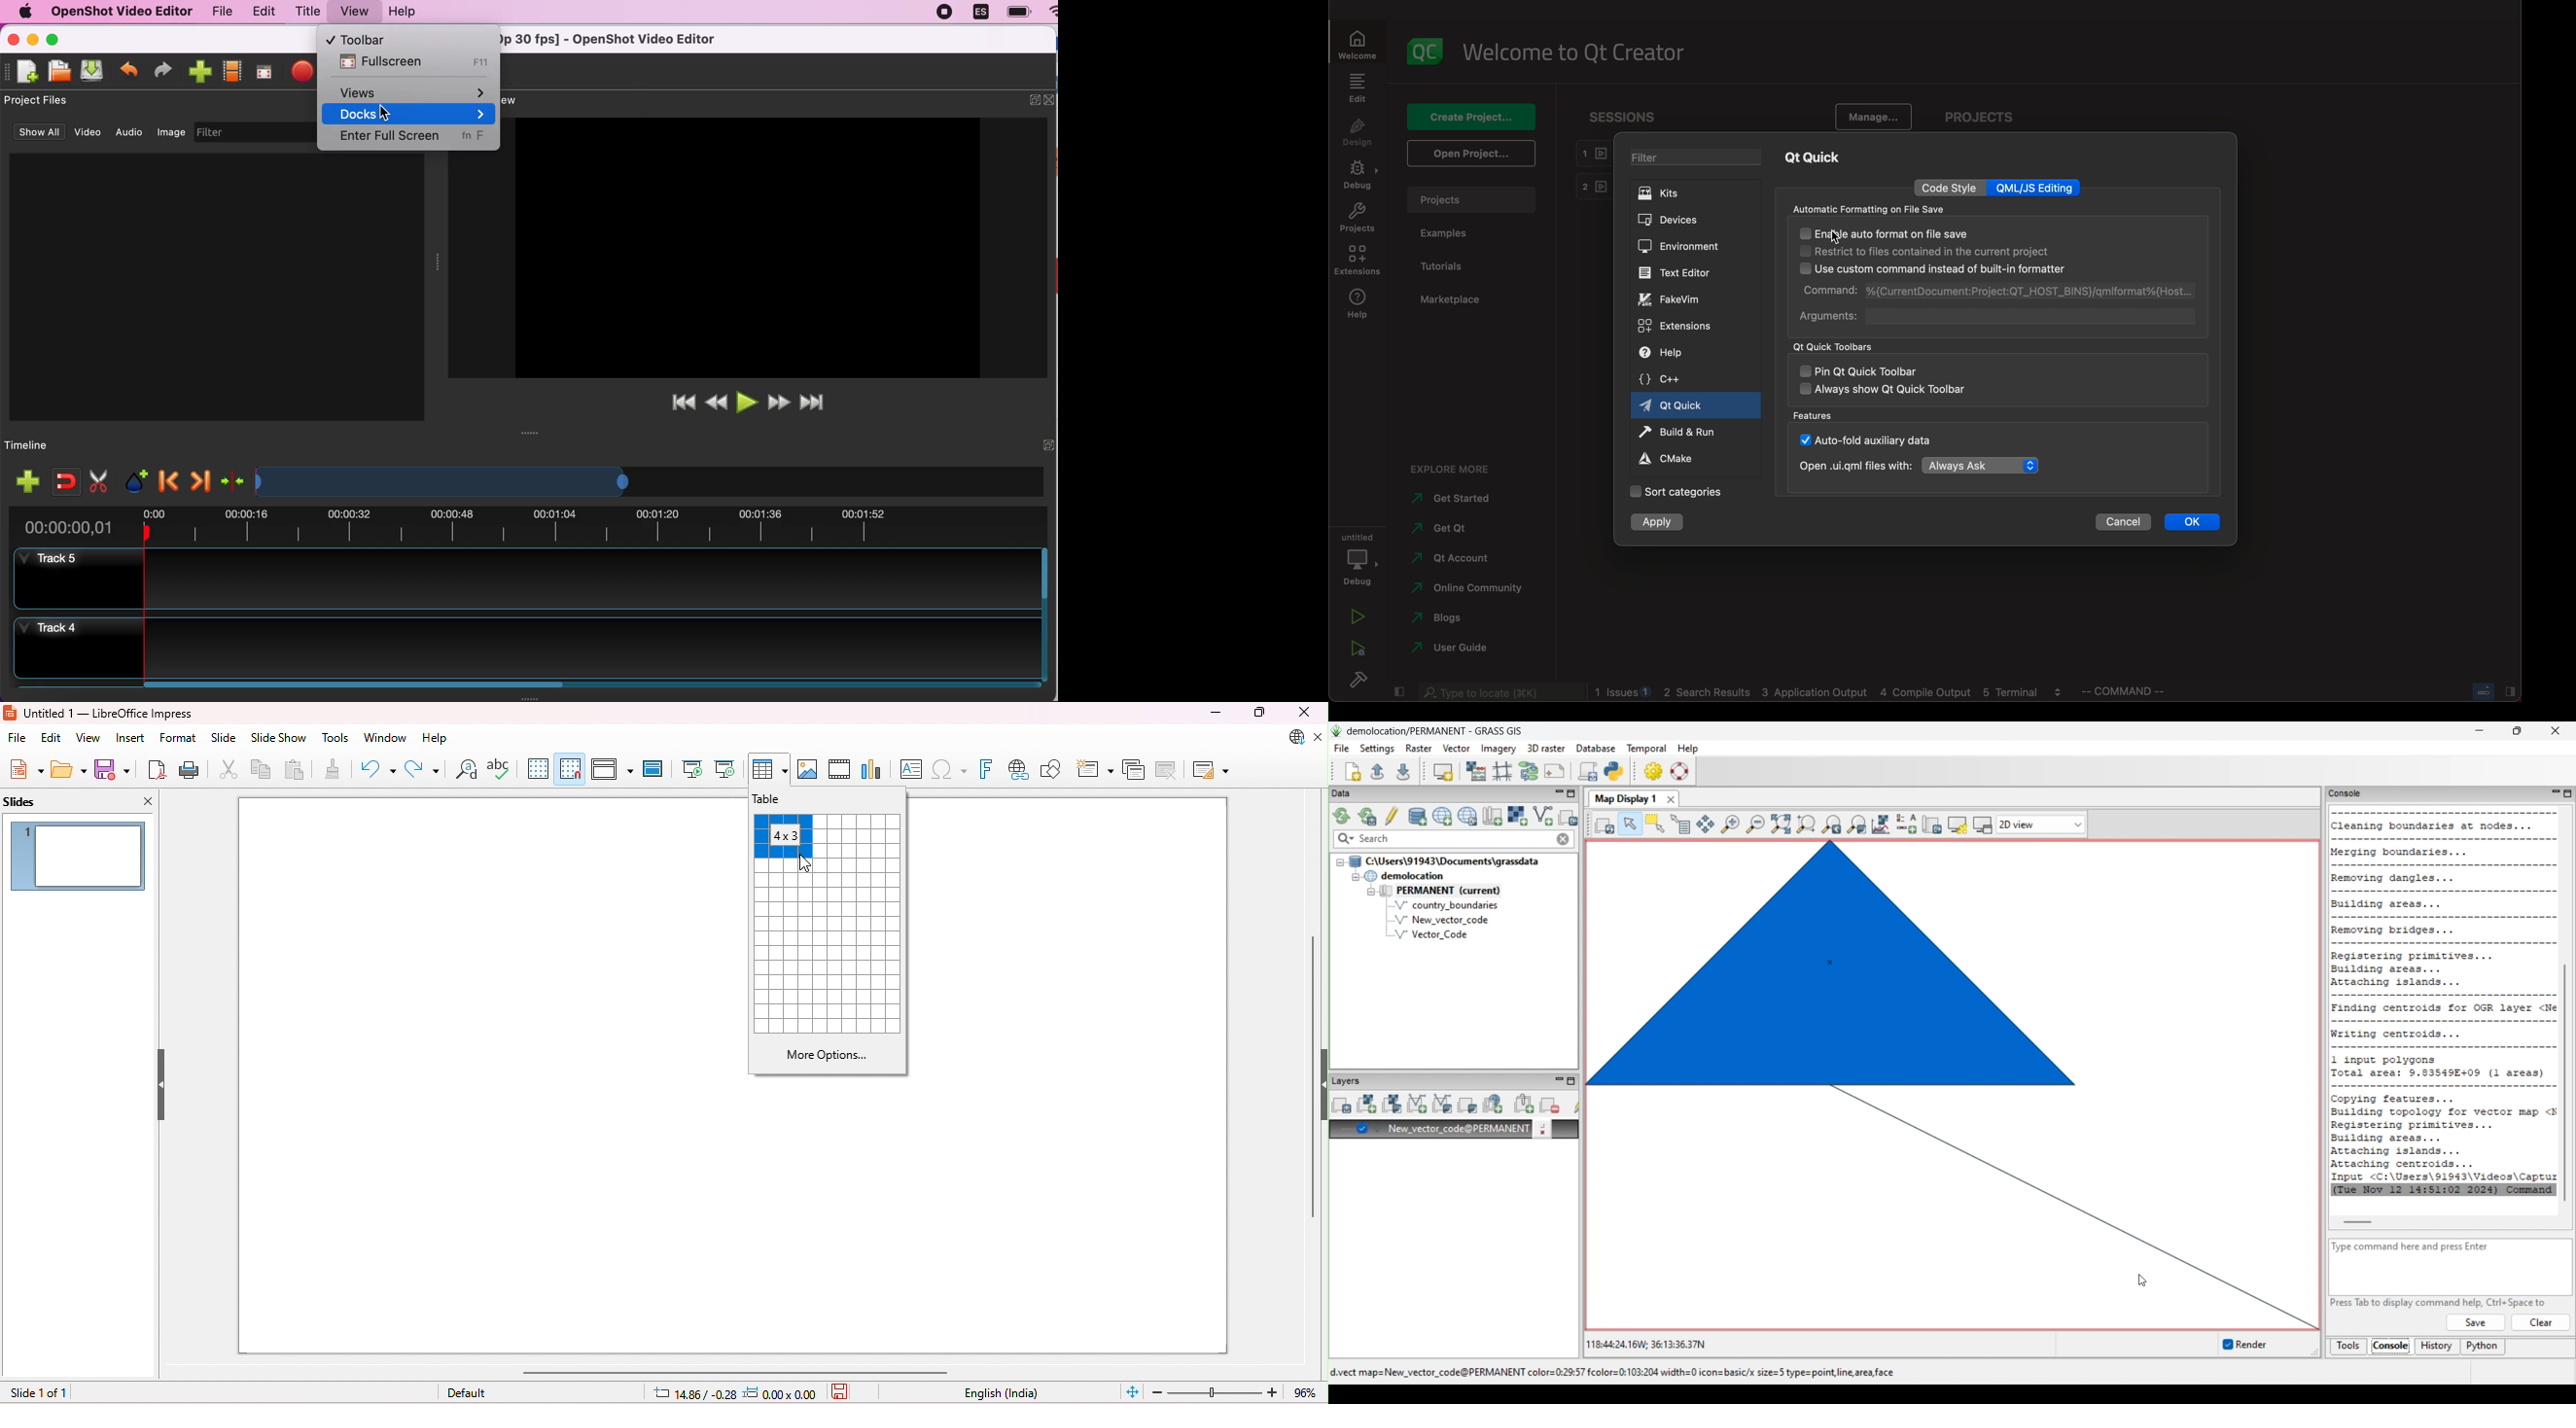 The height and width of the screenshot is (1428, 2576). I want to click on file, so click(218, 12).